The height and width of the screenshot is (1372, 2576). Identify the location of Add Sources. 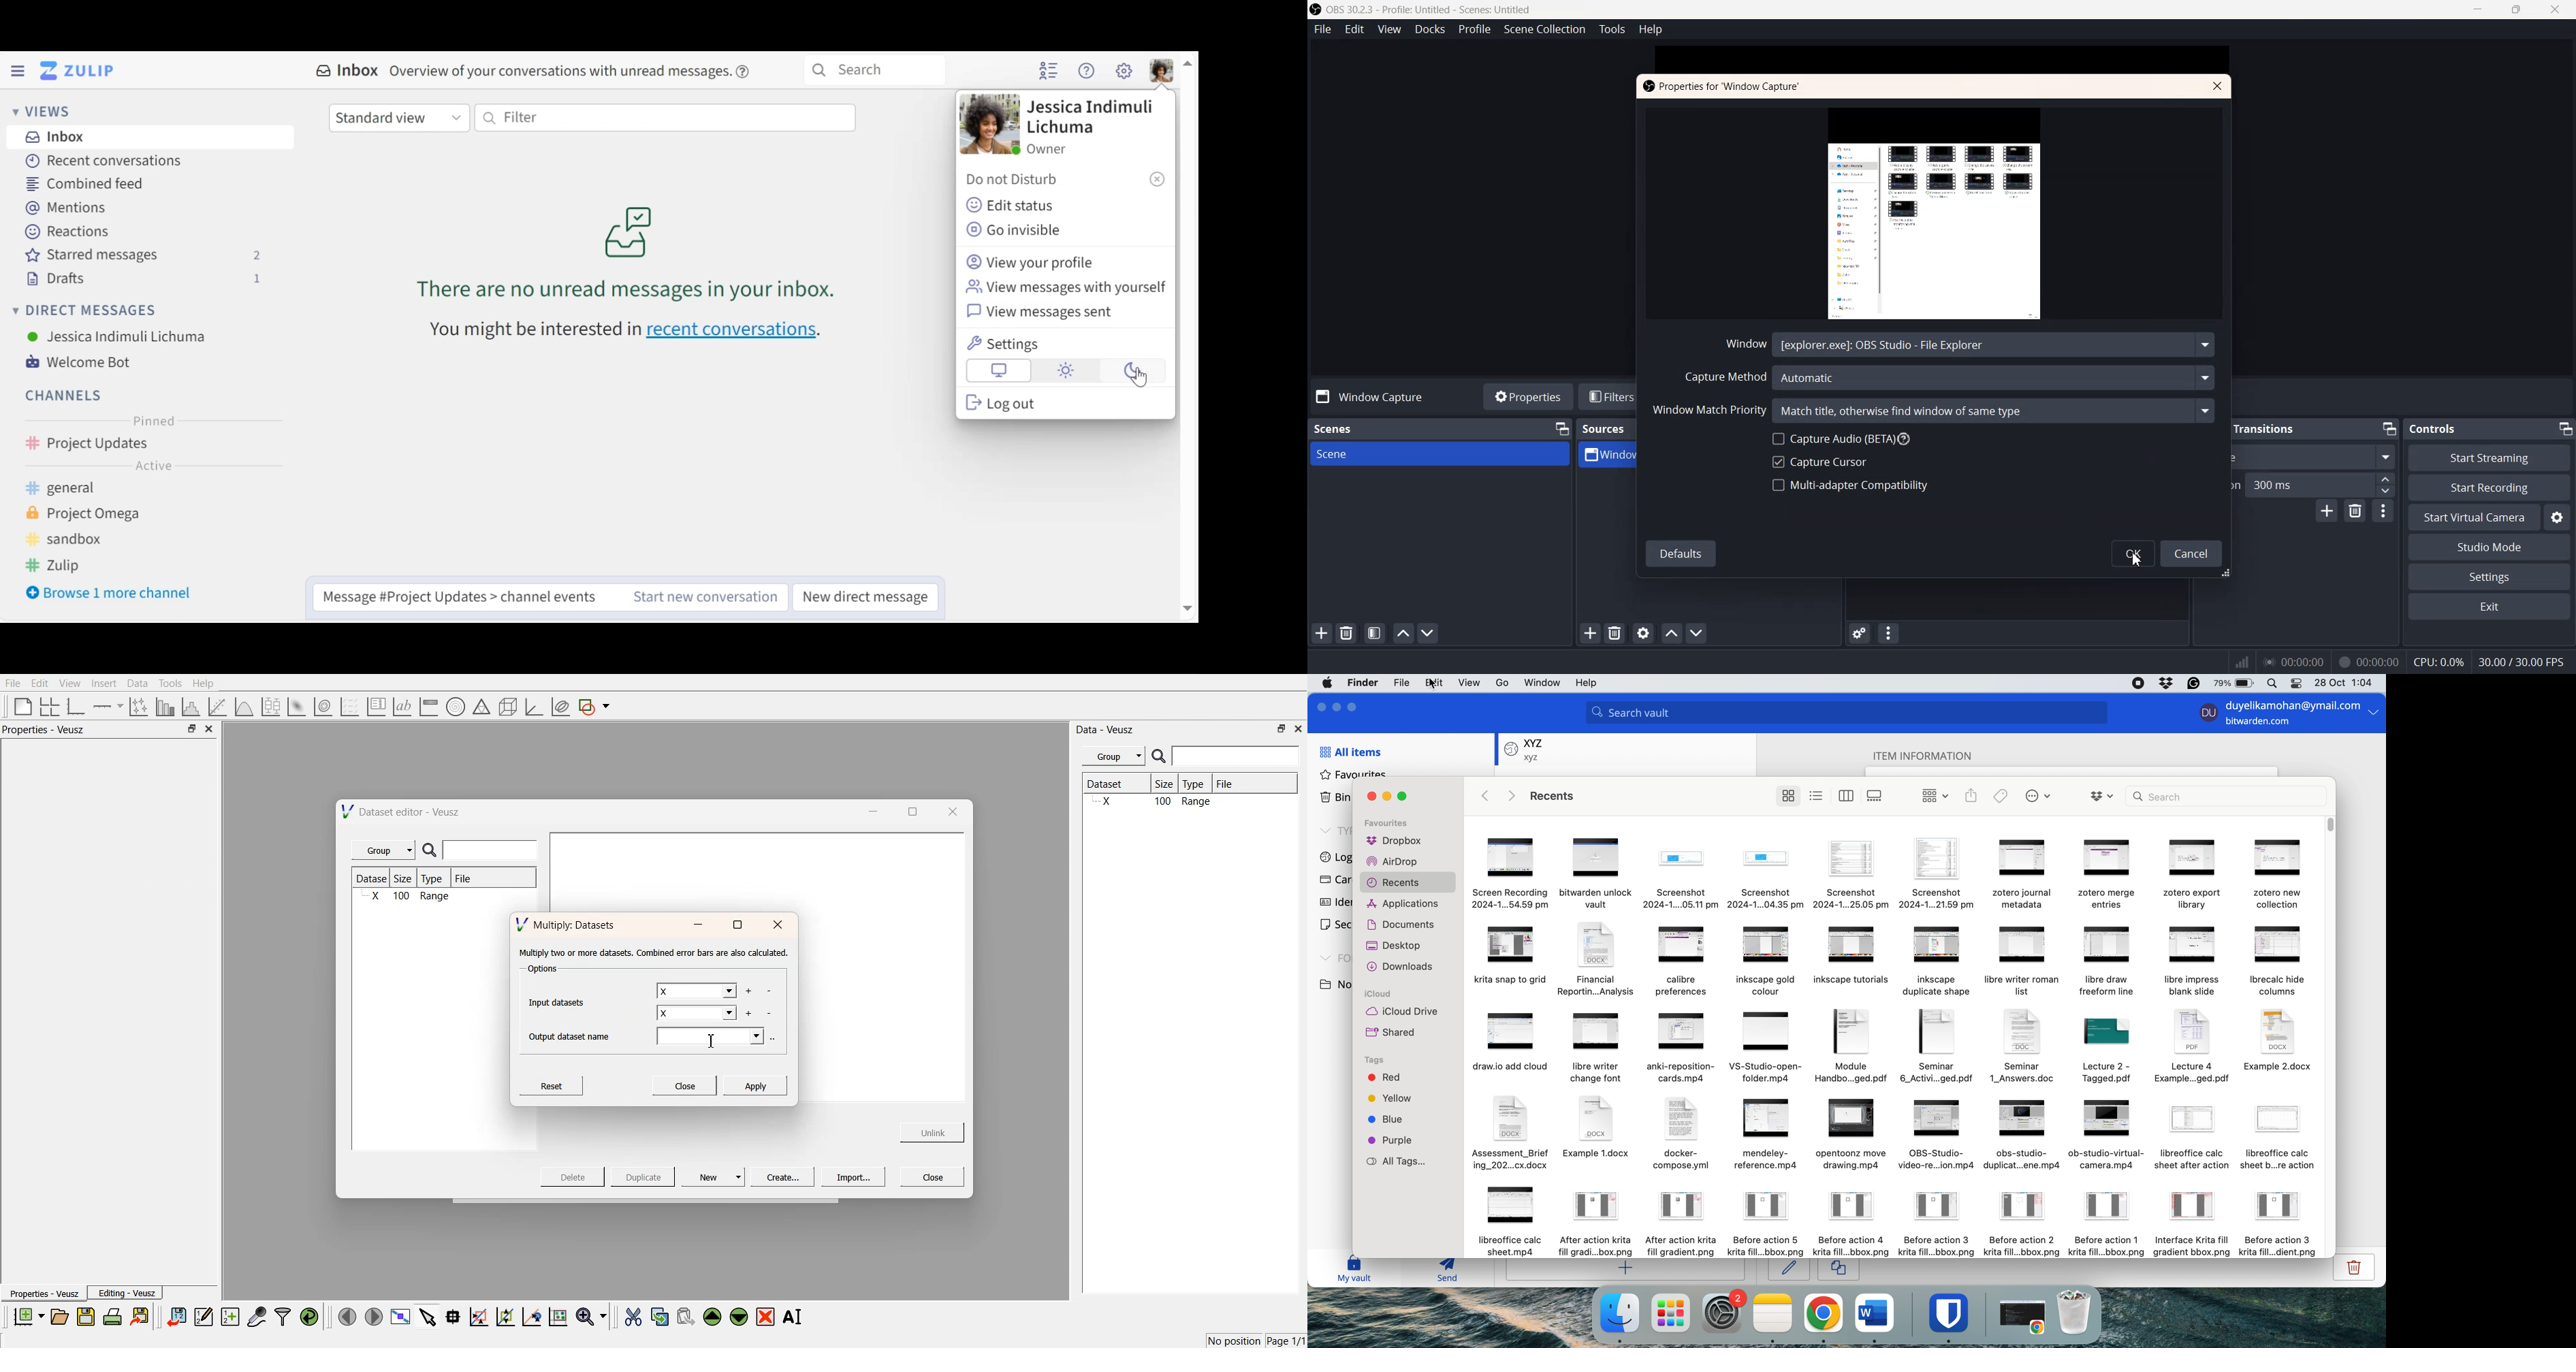
(1591, 632).